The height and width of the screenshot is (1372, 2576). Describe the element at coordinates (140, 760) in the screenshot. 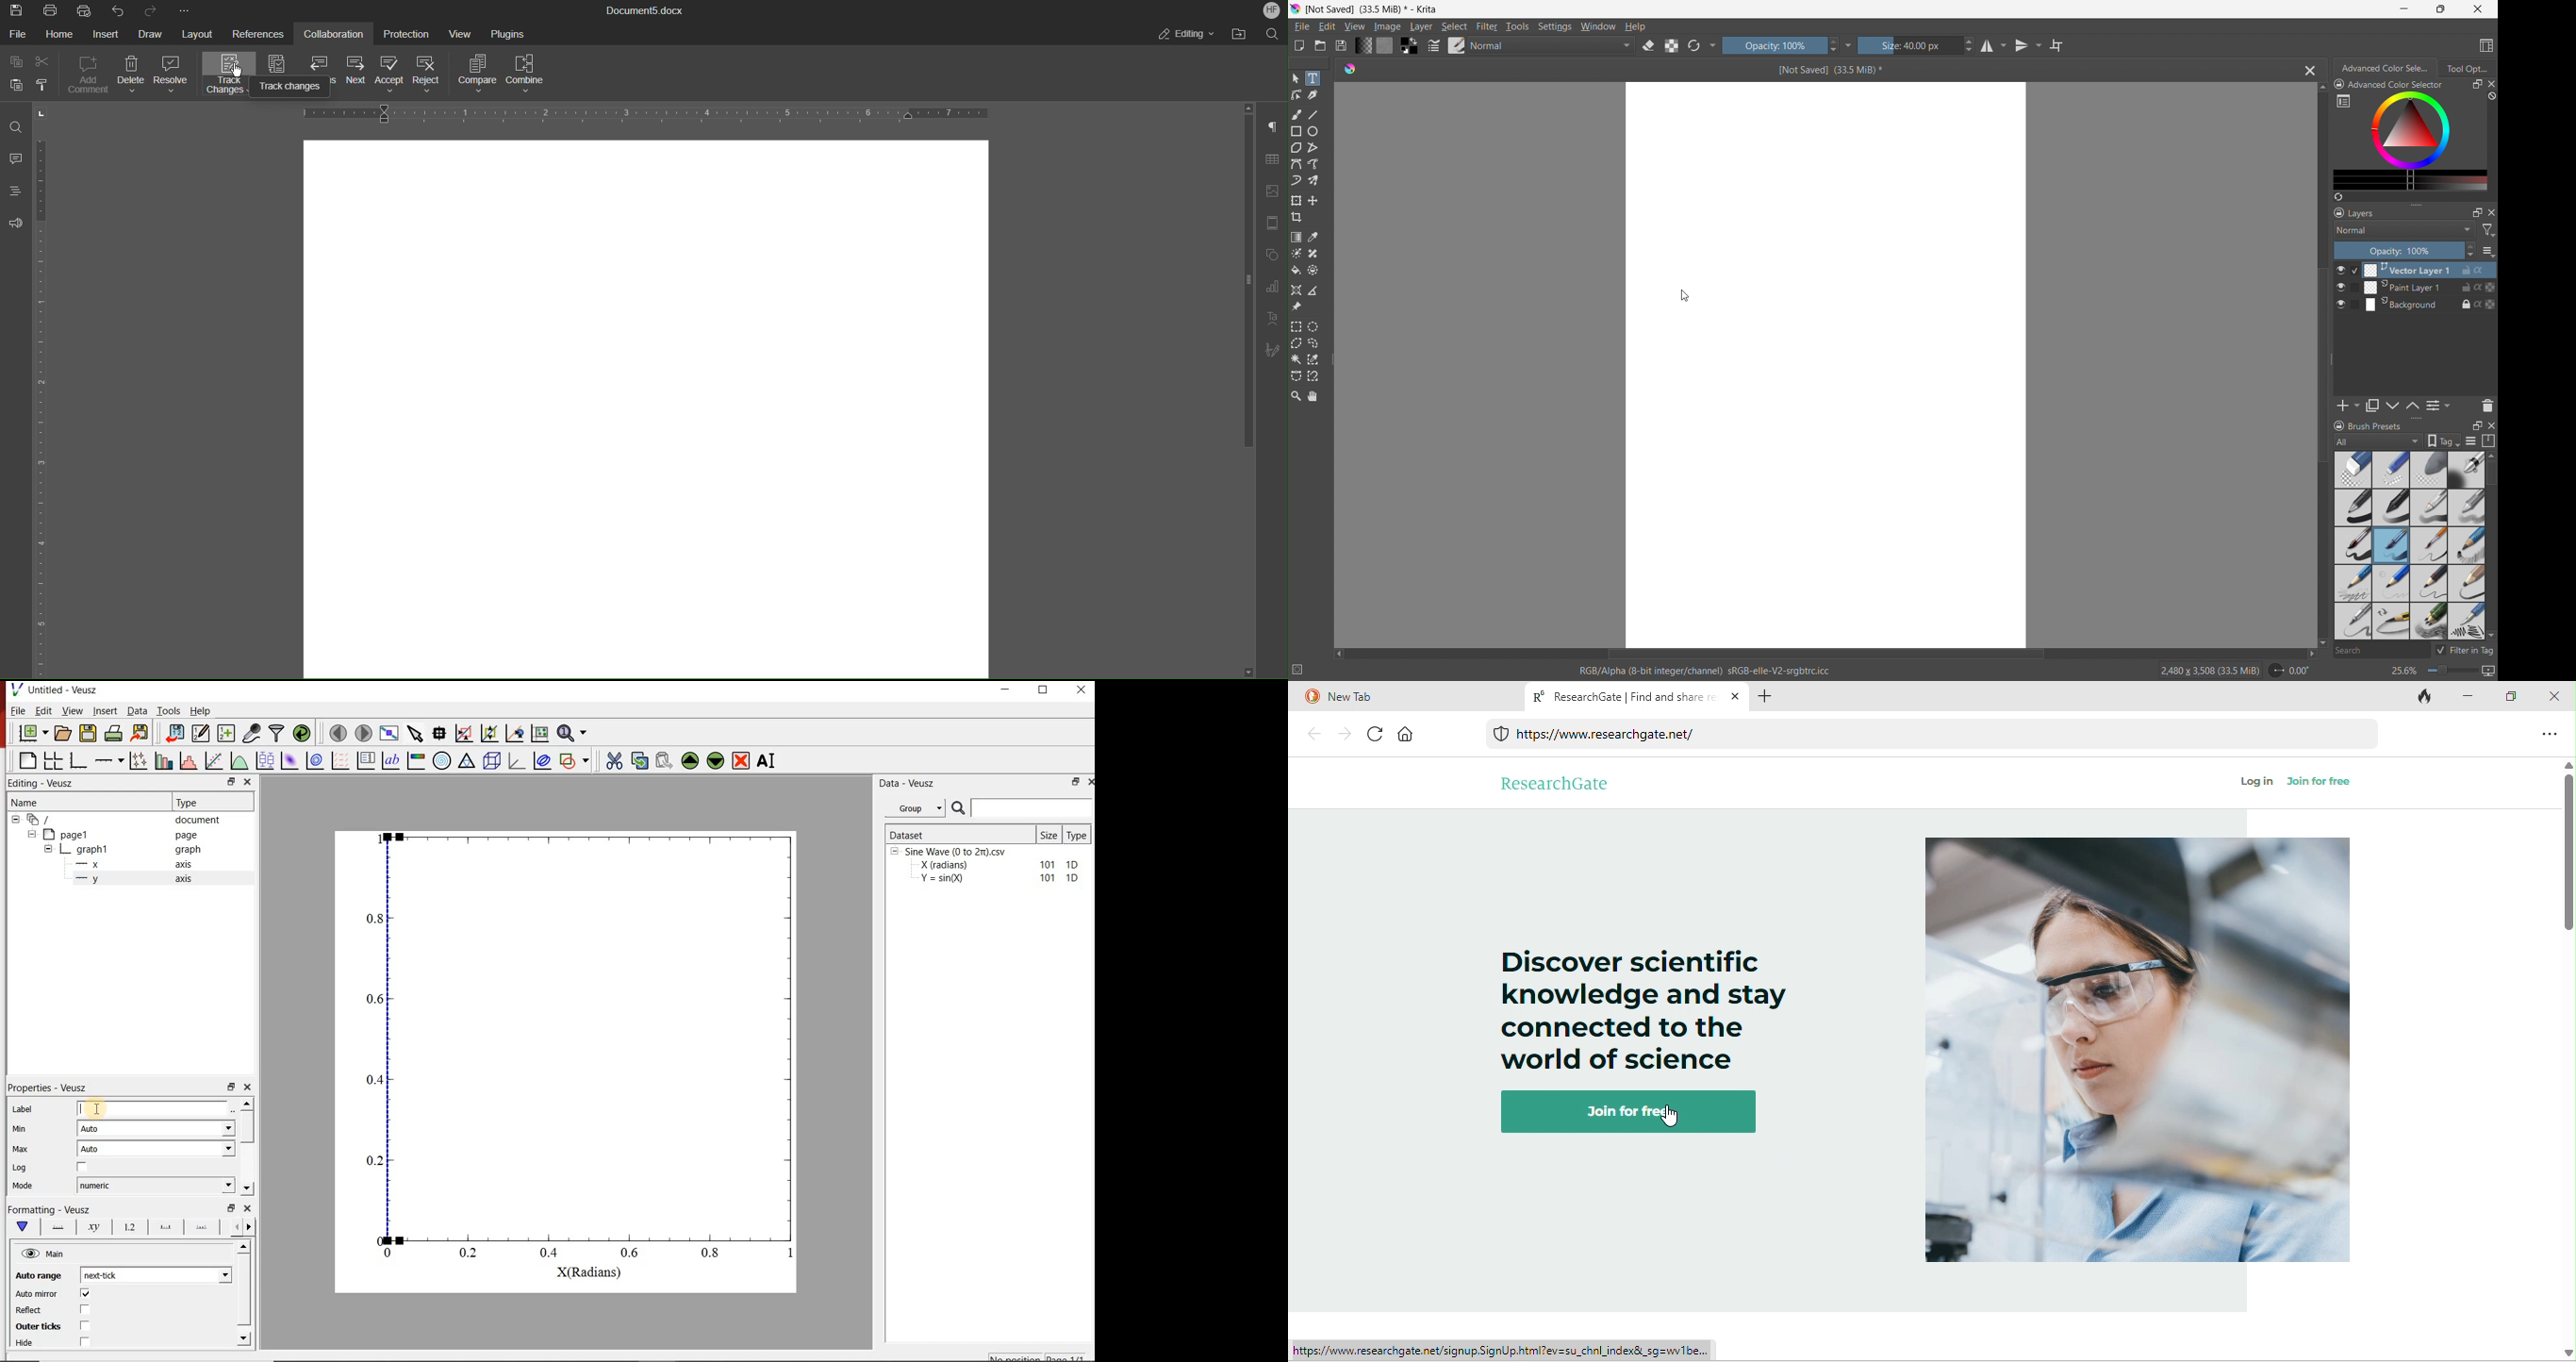

I see `plot points` at that location.